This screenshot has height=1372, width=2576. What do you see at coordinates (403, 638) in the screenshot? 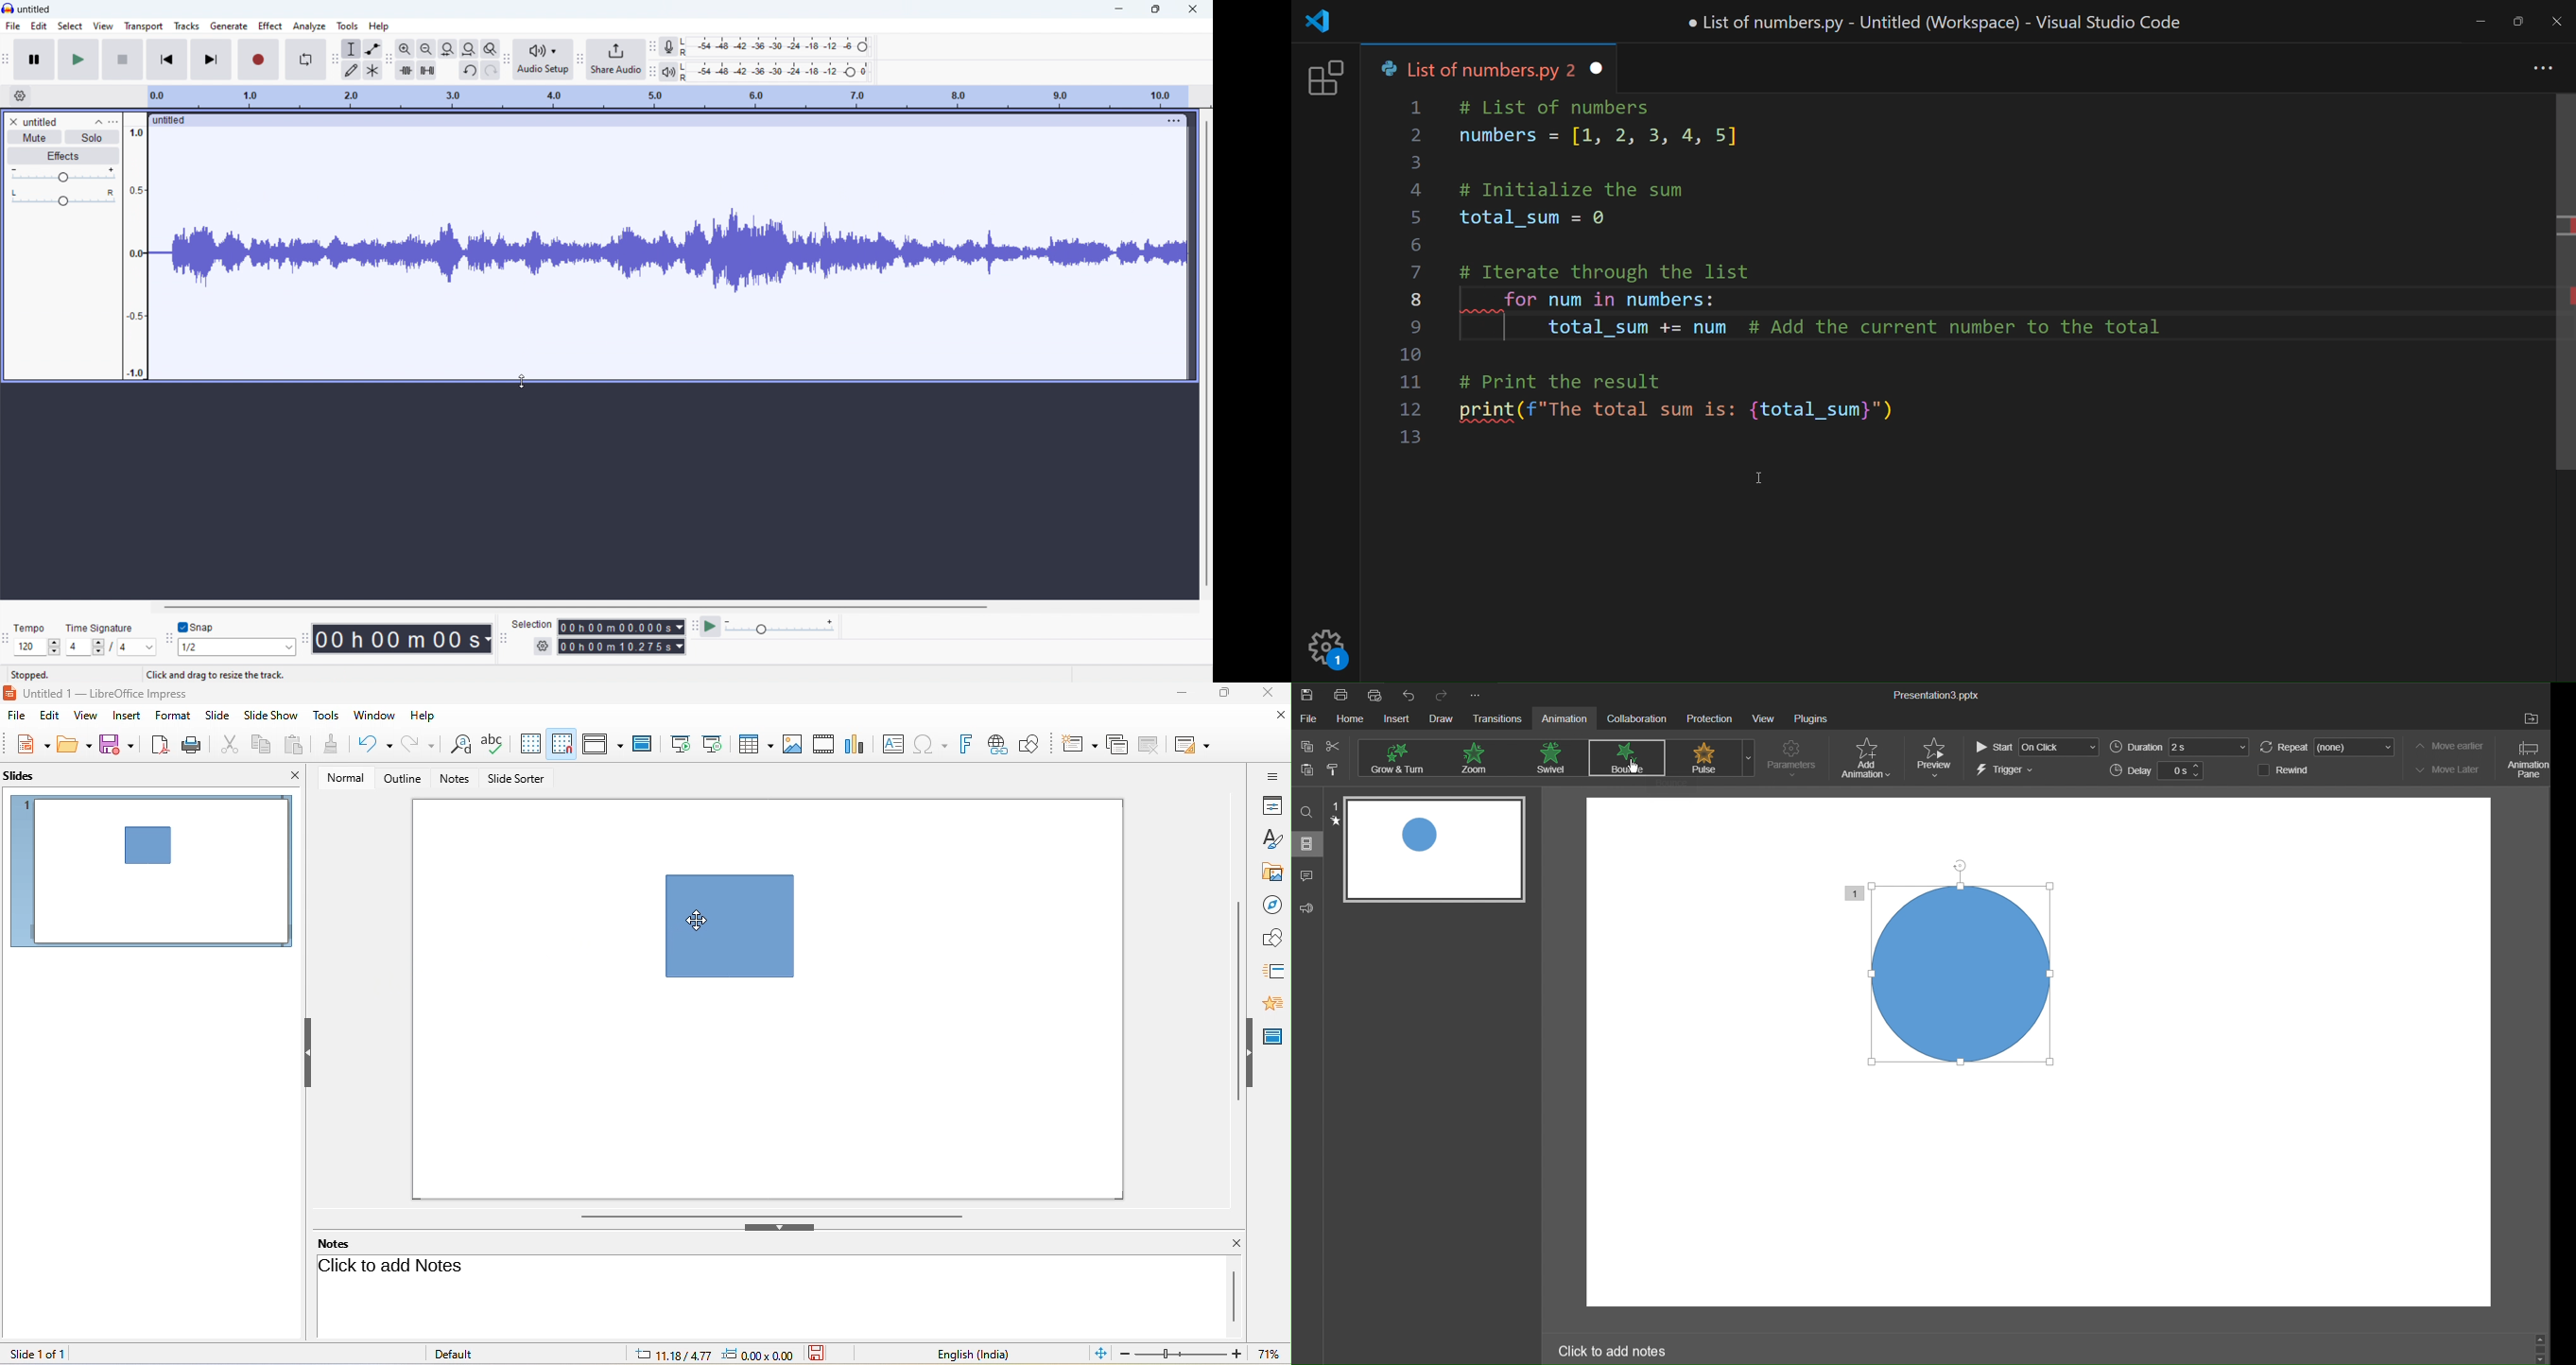
I see `timestamp` at bounding box center [403, 638].